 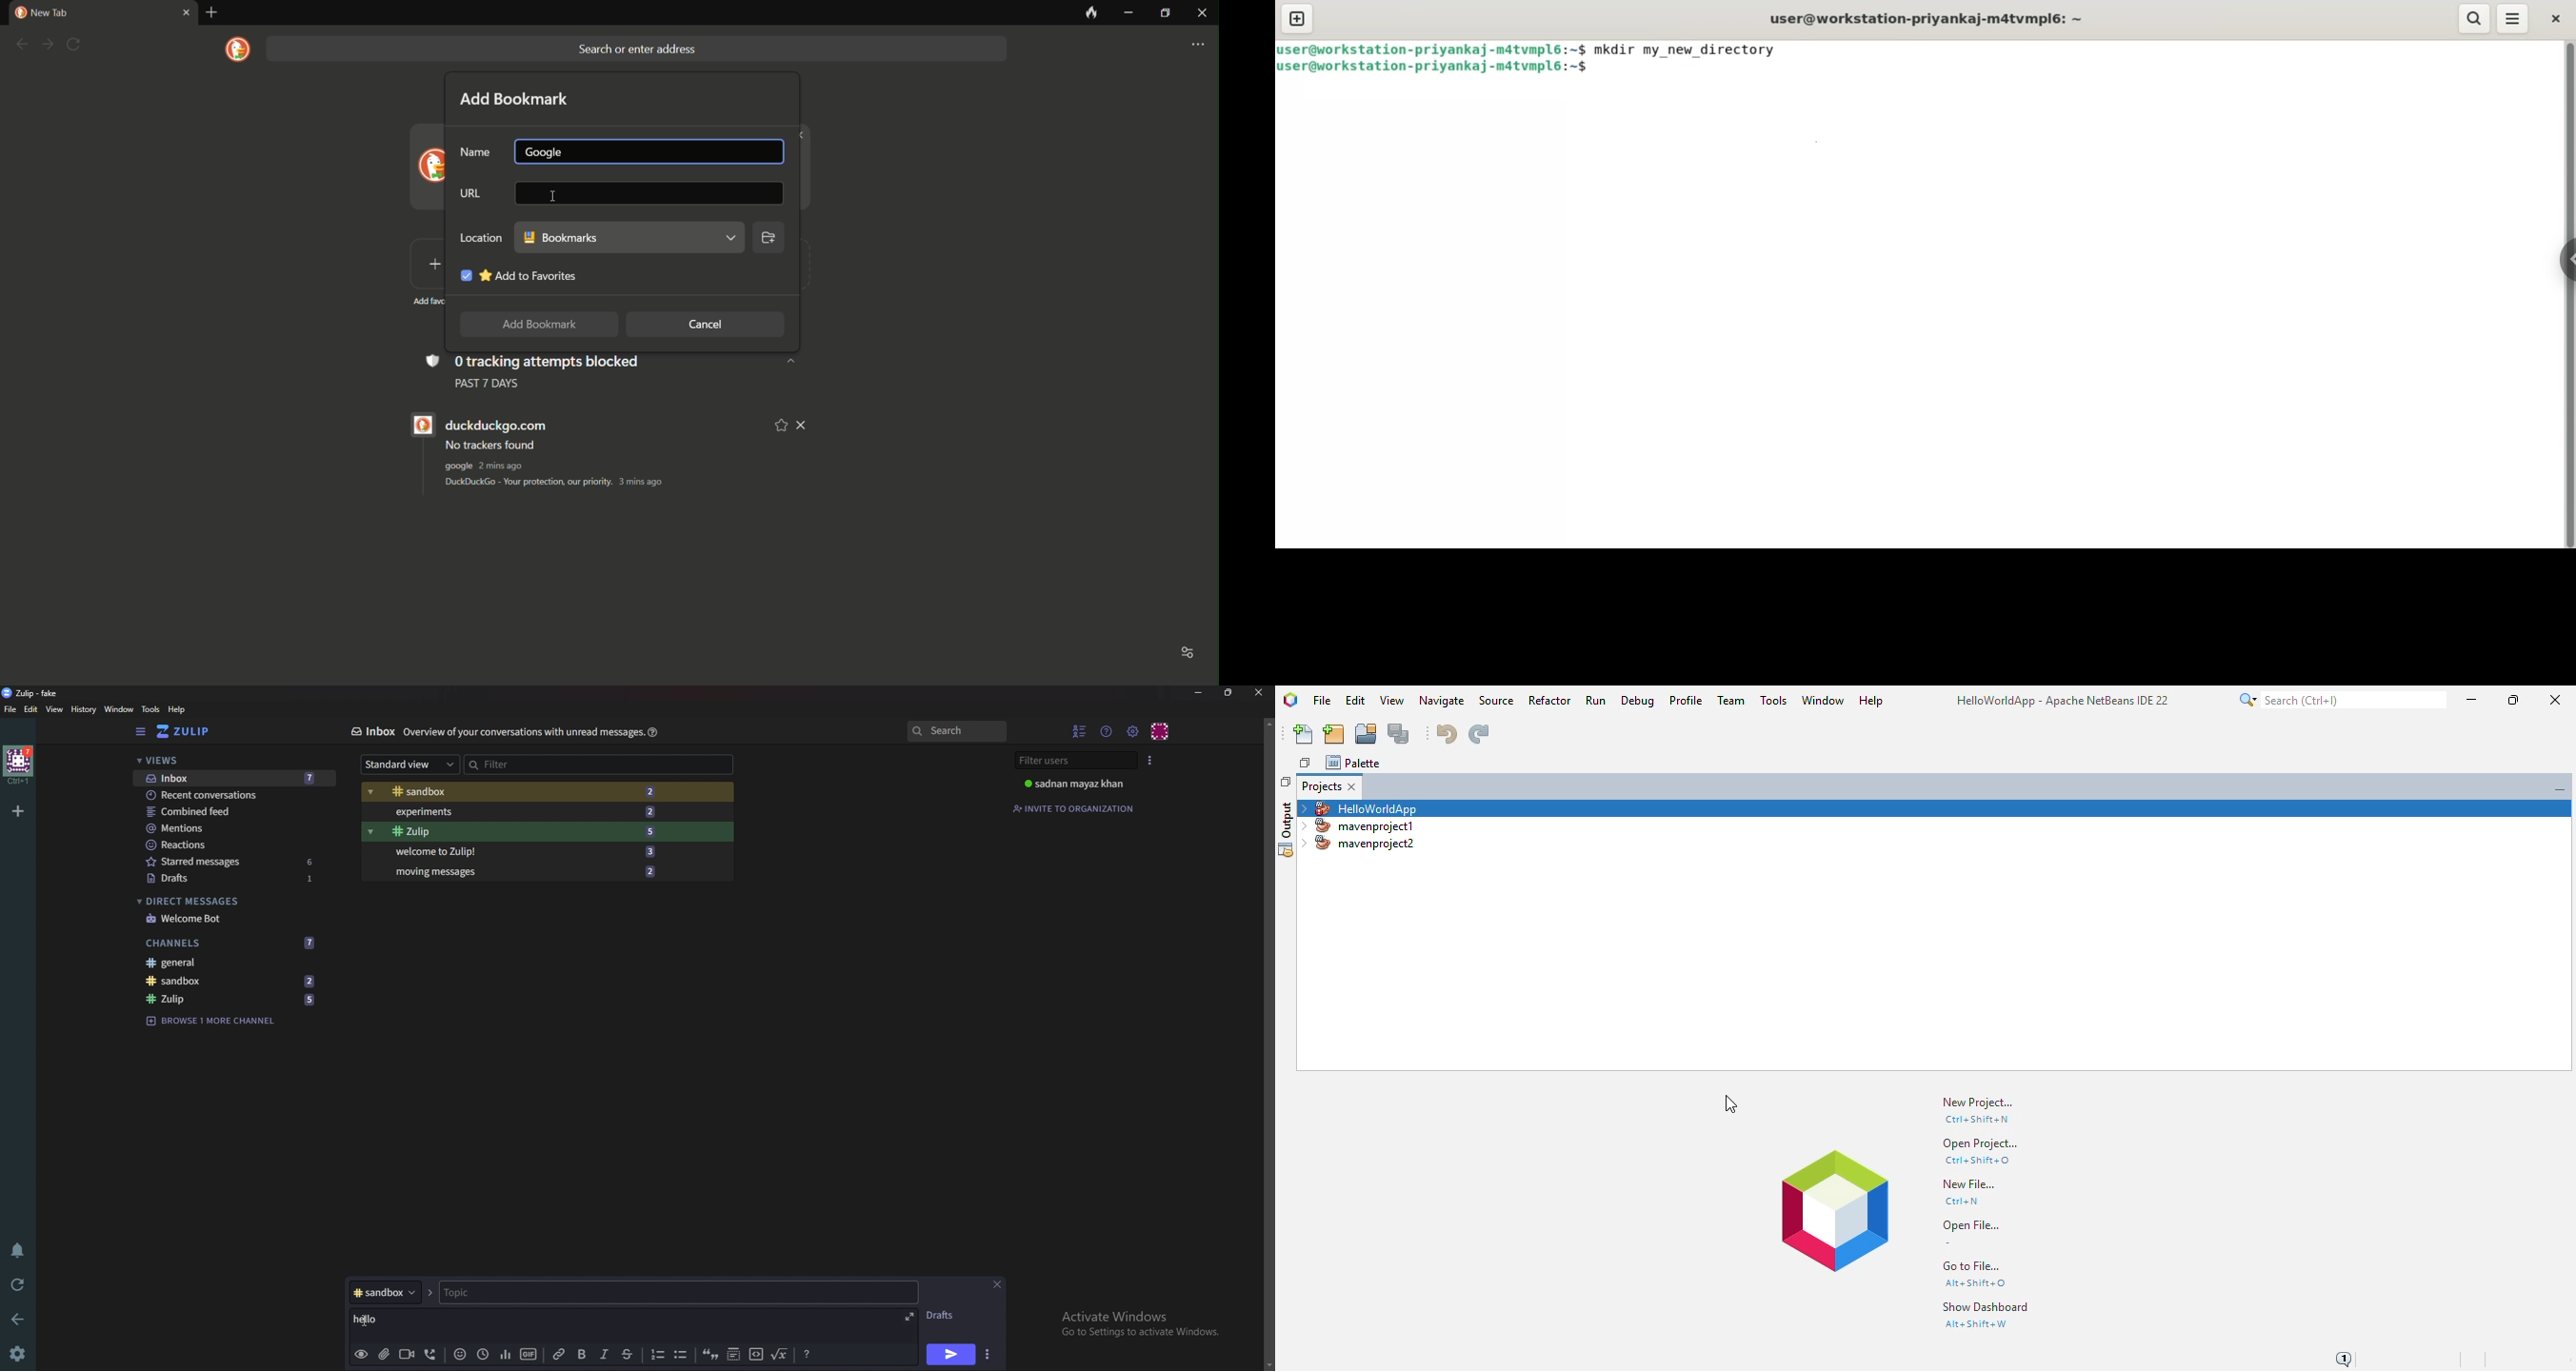 I want to click on Help, so click(x=654, y=731).